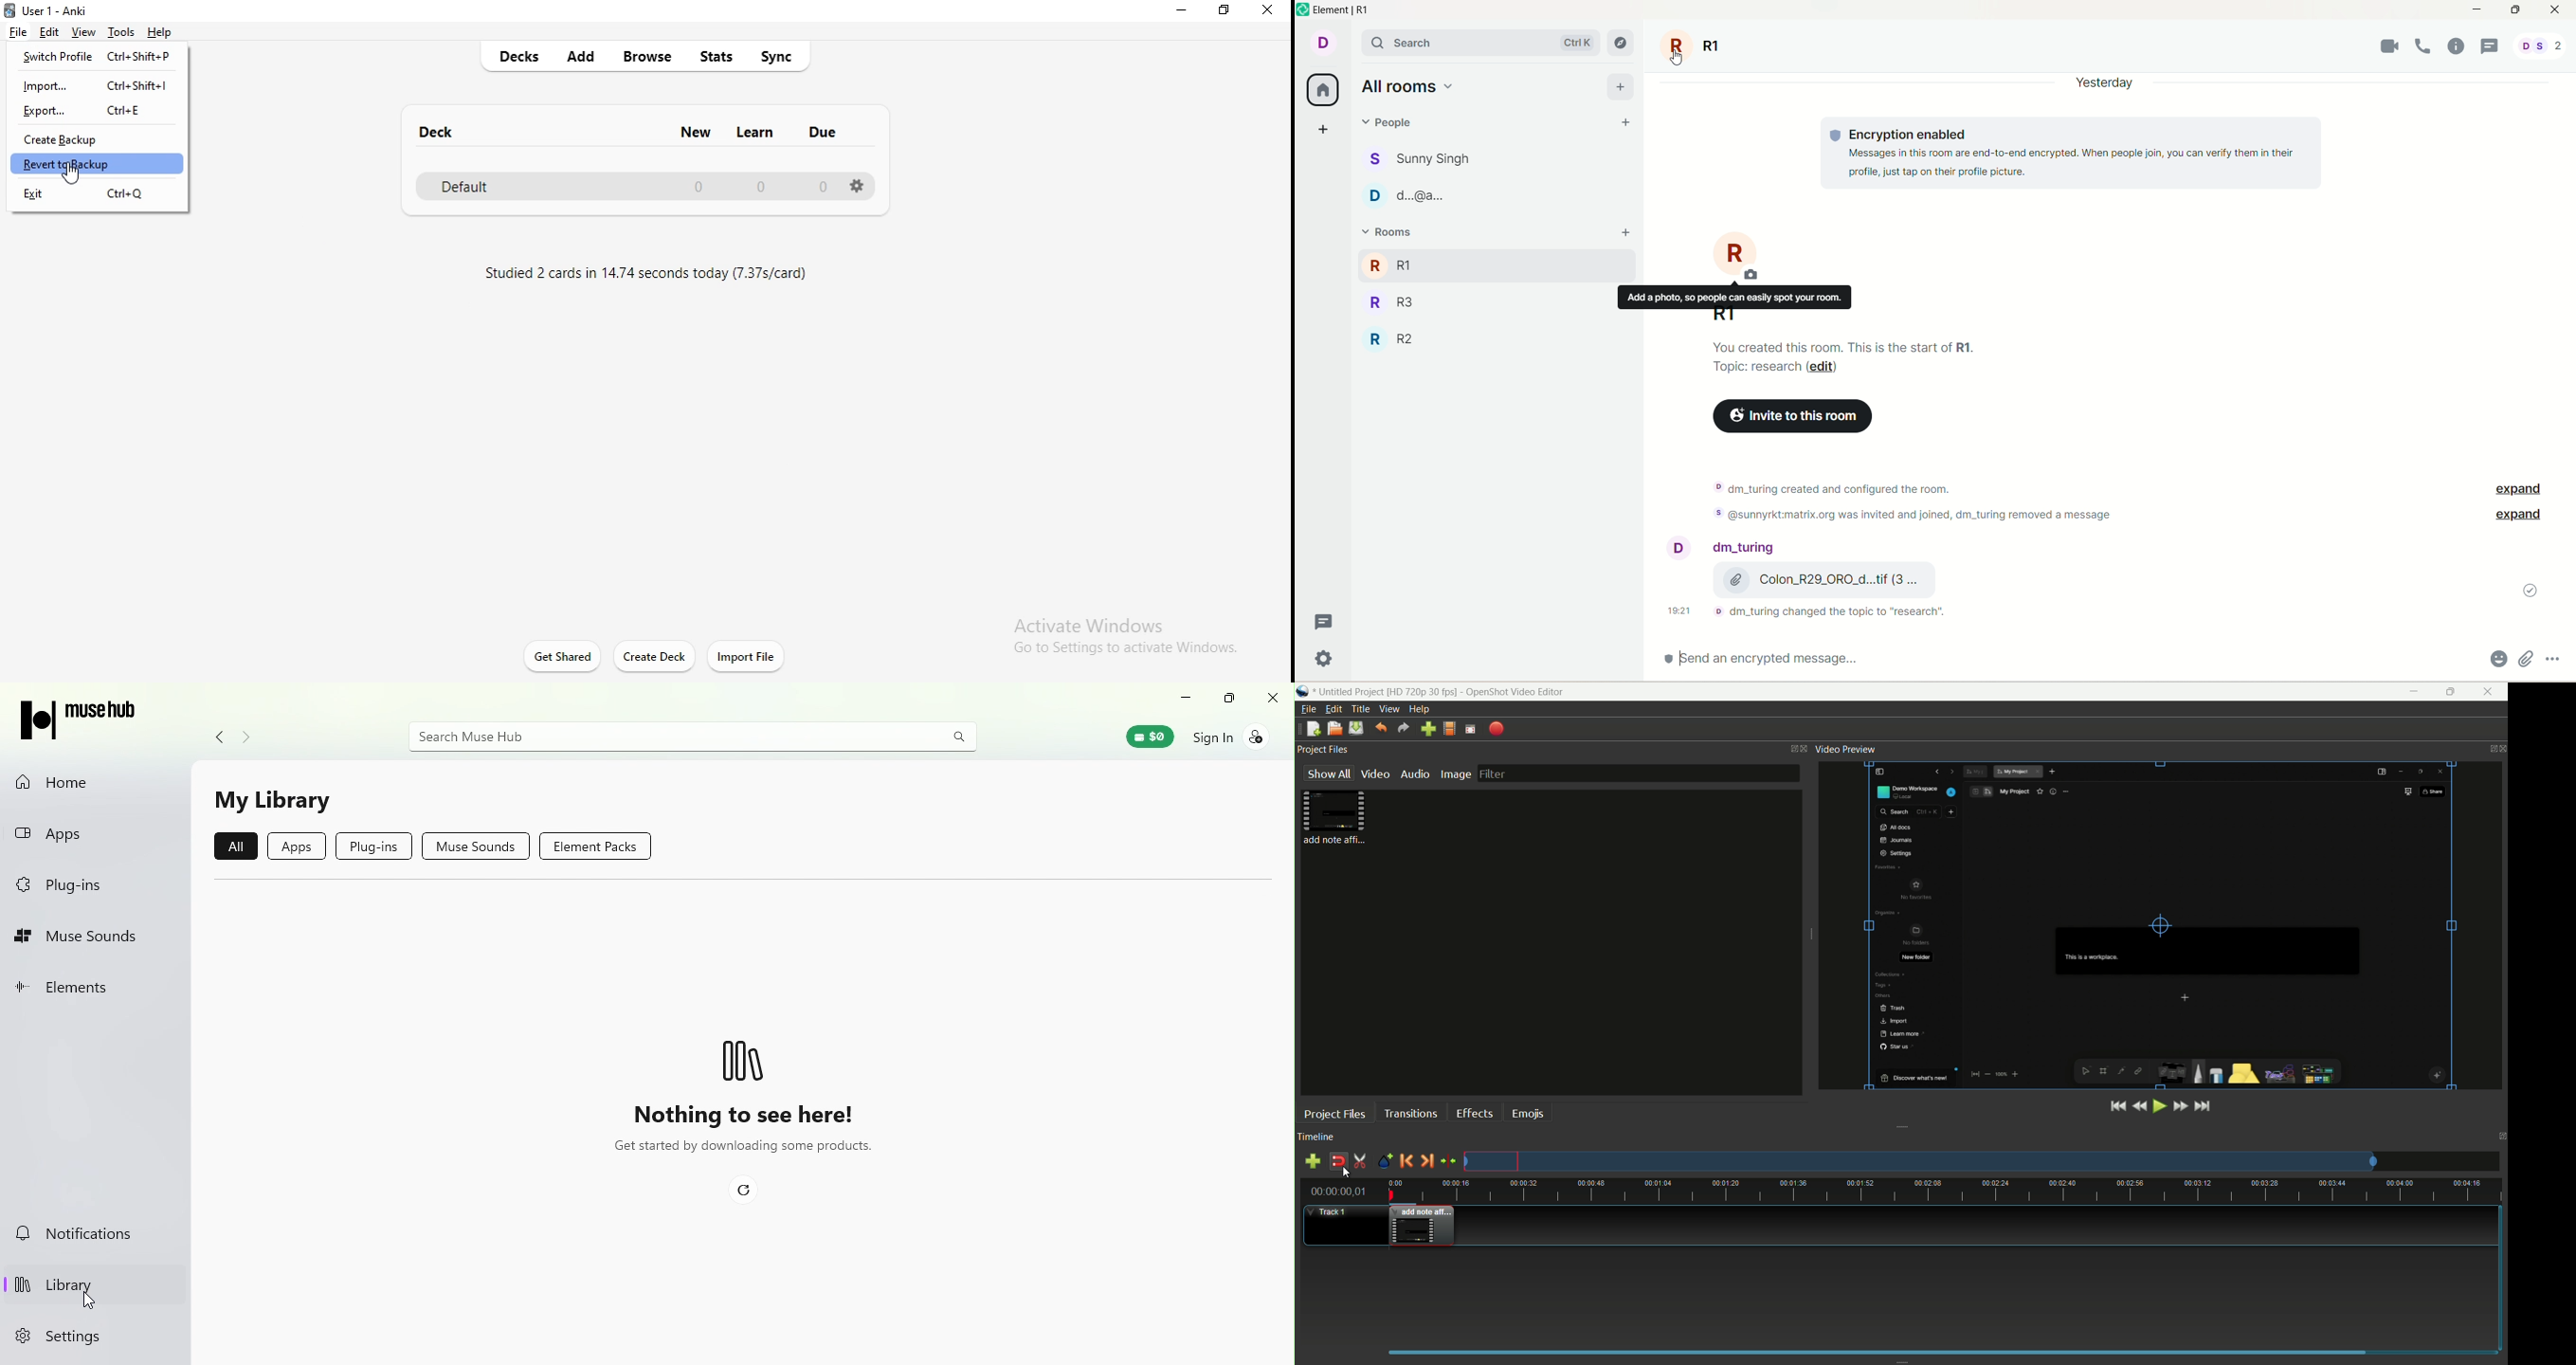 Image resolution: width=2576 pixels, height=1372 pixels. Describe the element at coordinates (1326, 662) in the screenshot. I see `` at that location.